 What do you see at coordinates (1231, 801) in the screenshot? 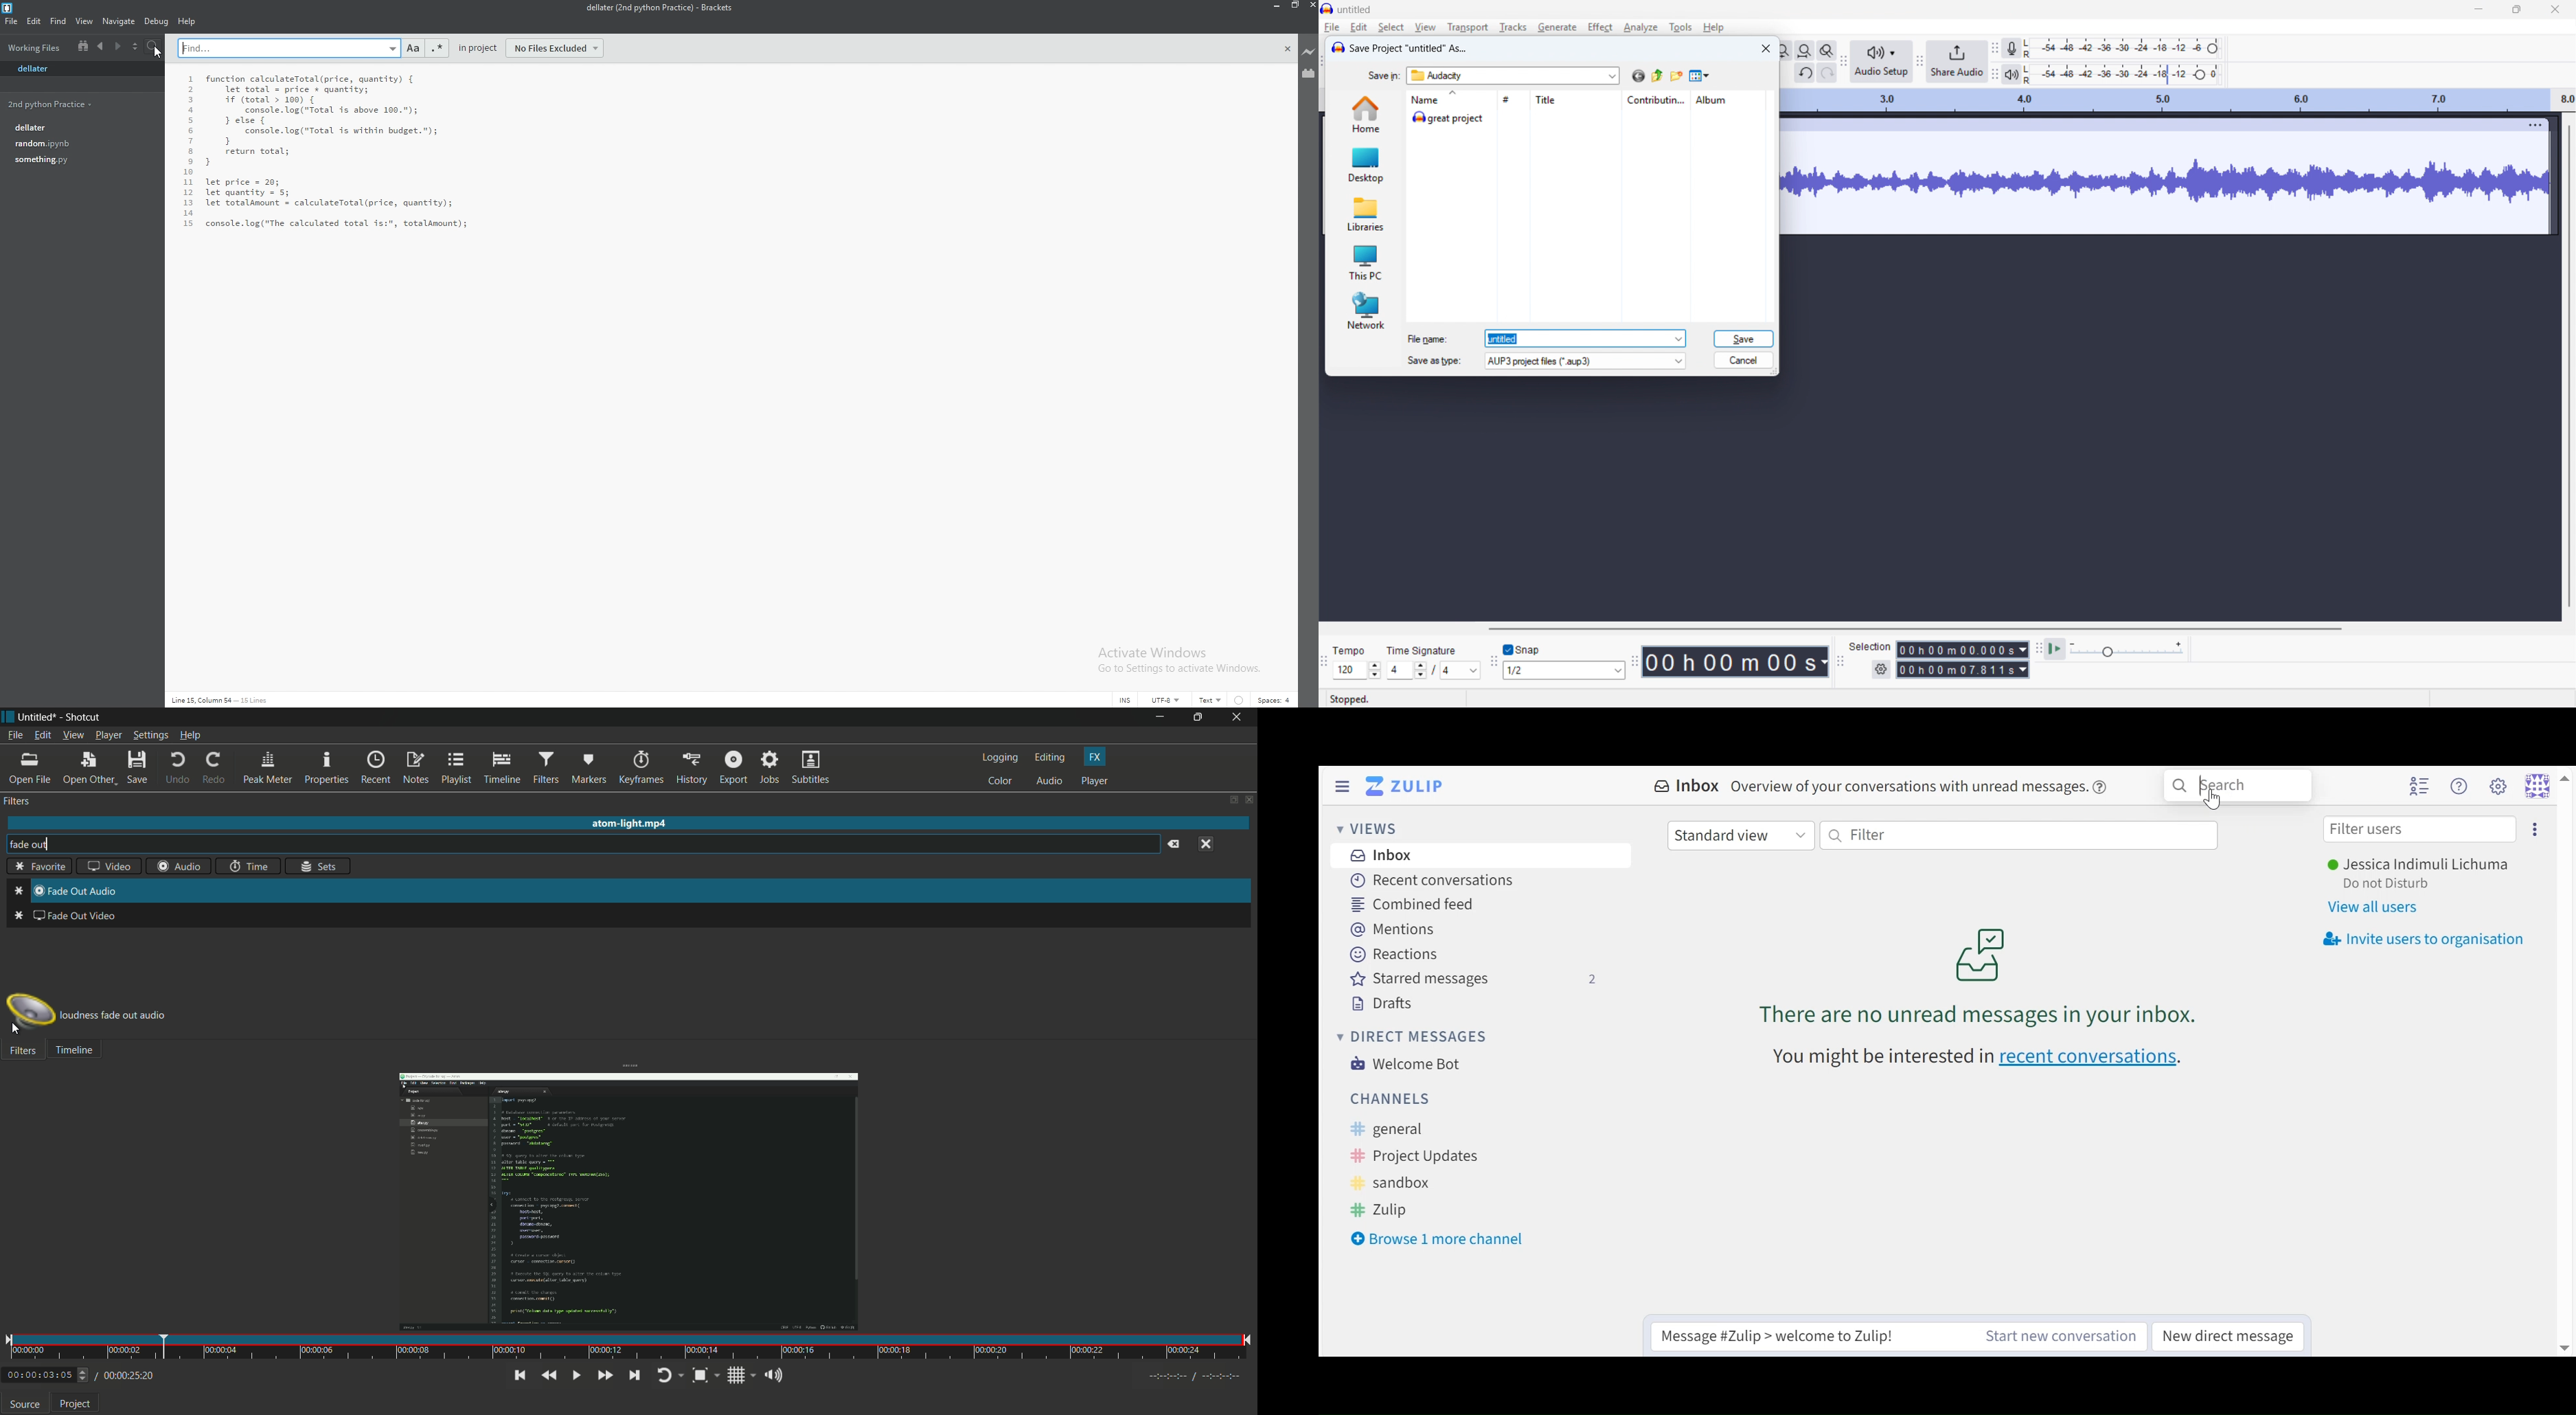
I see `change layout` at bounding box center [1231, 801].